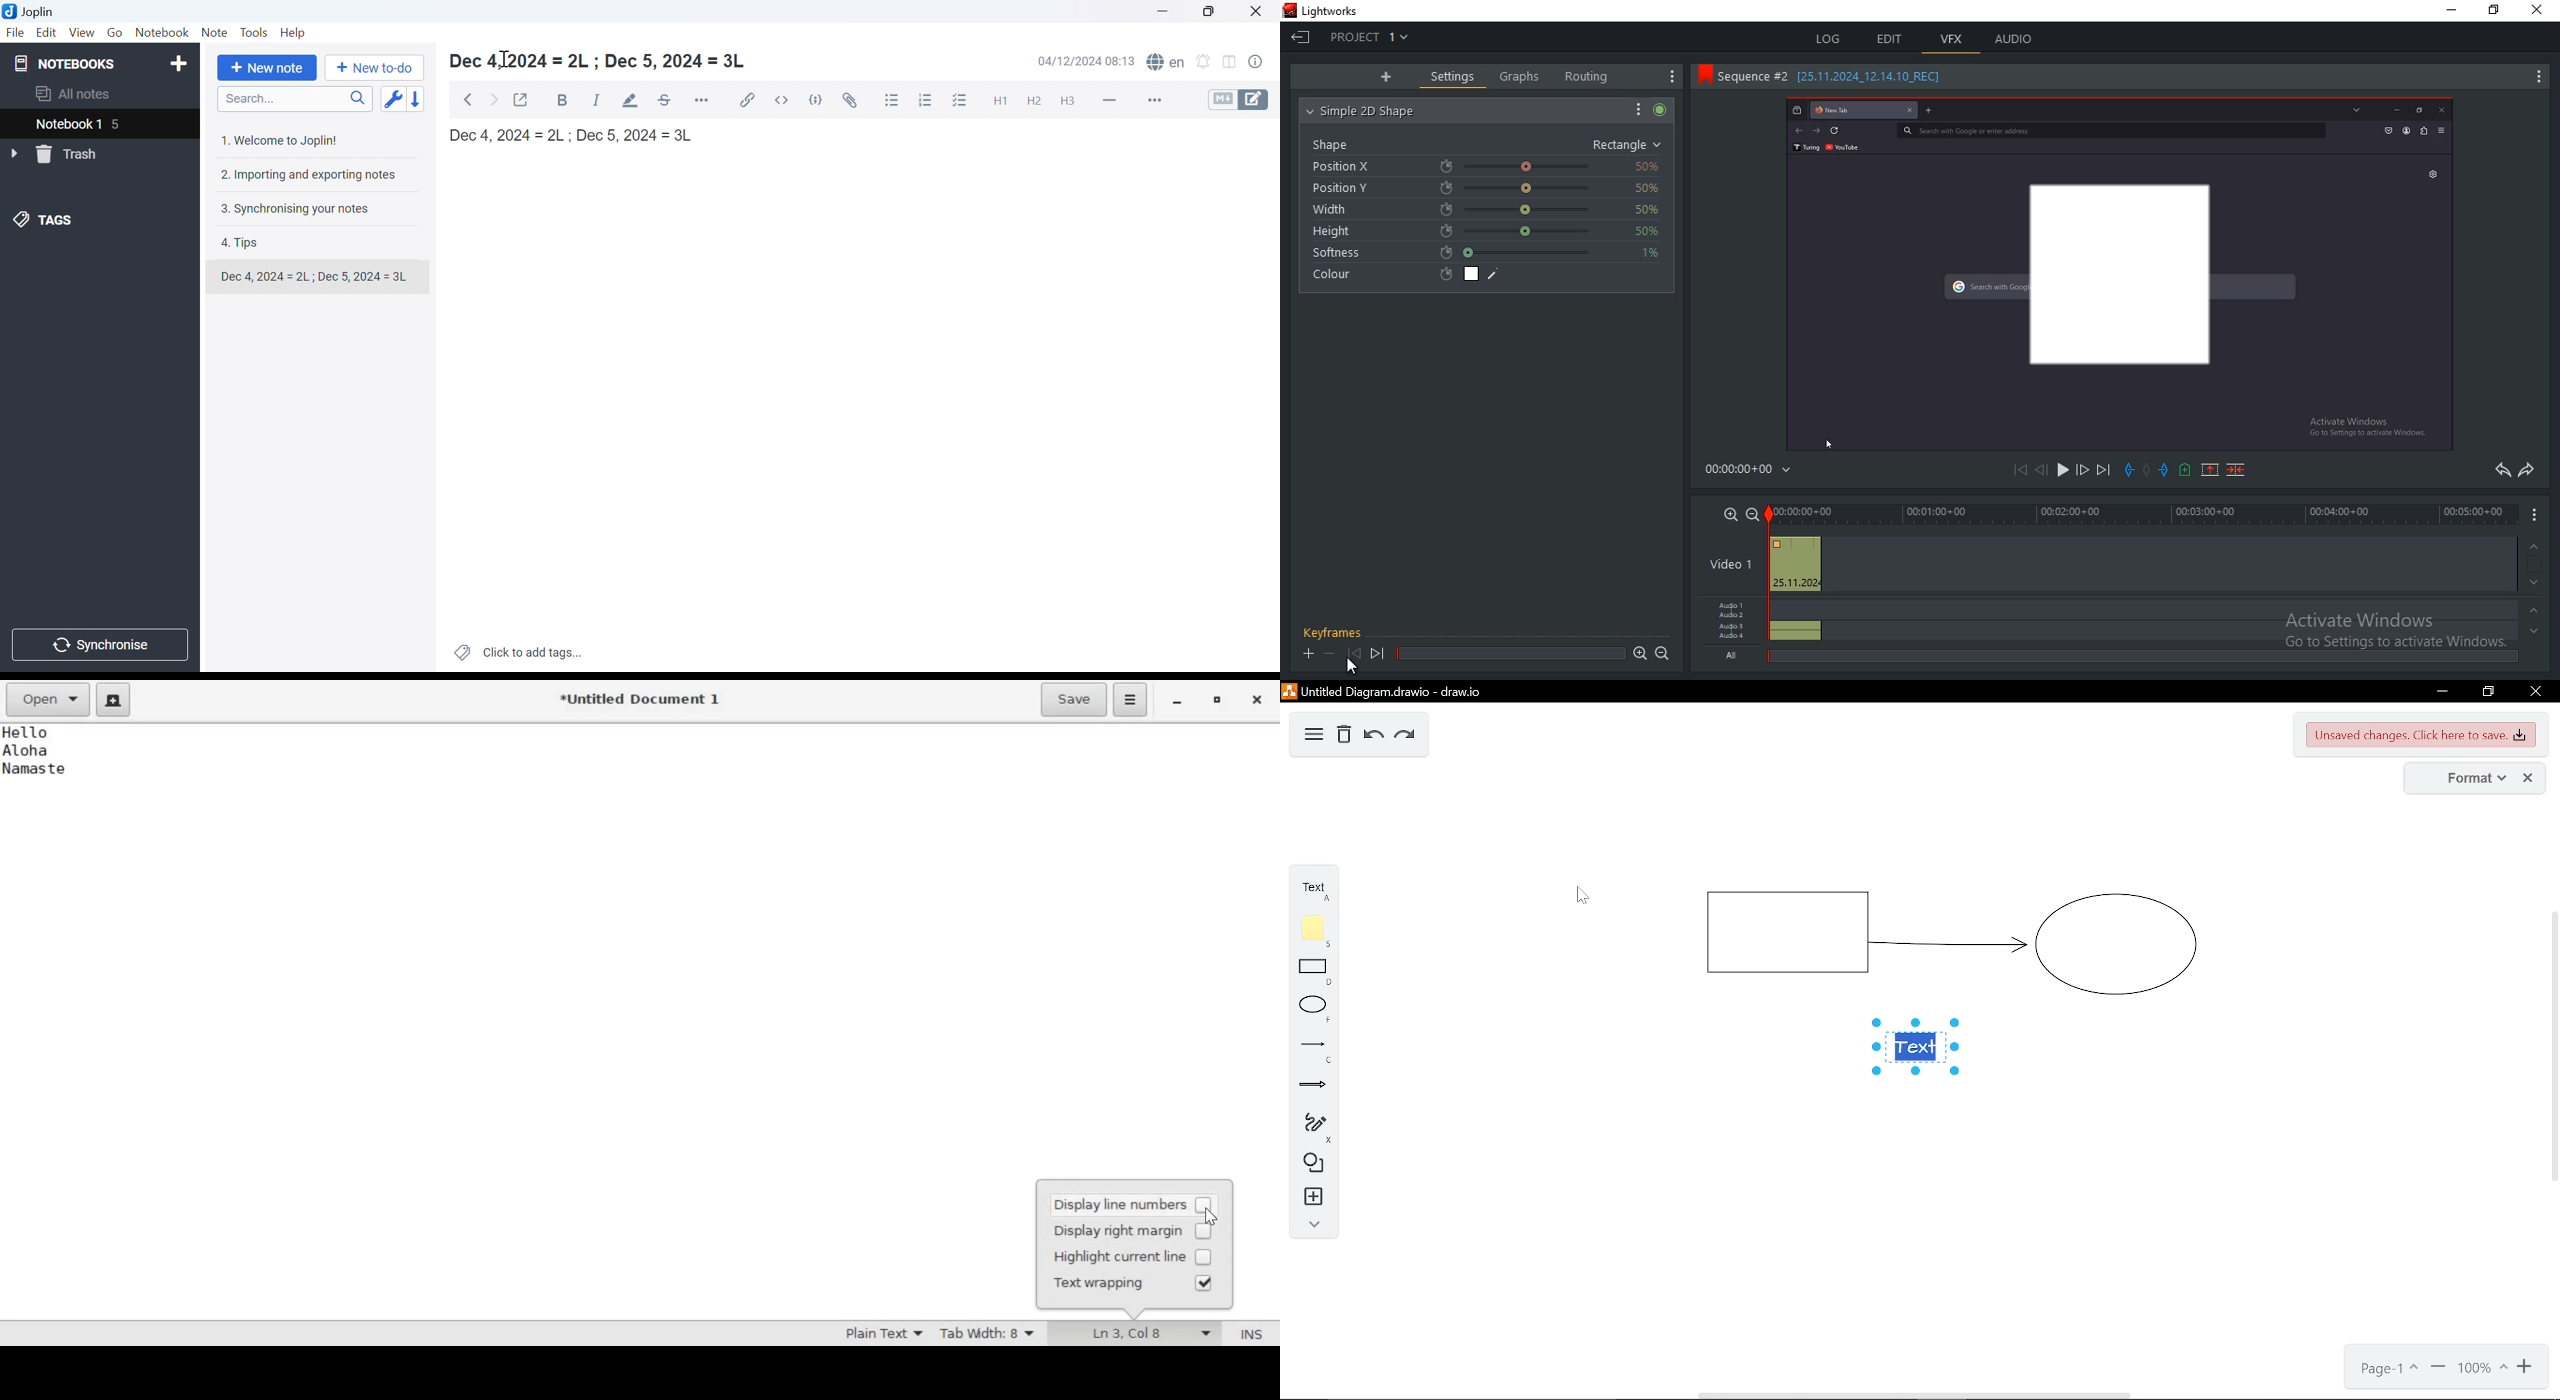  What do you see at coordinates (1314, 1051) in the screenshot?
I see `lines` at bounding box center [1314, 1051].